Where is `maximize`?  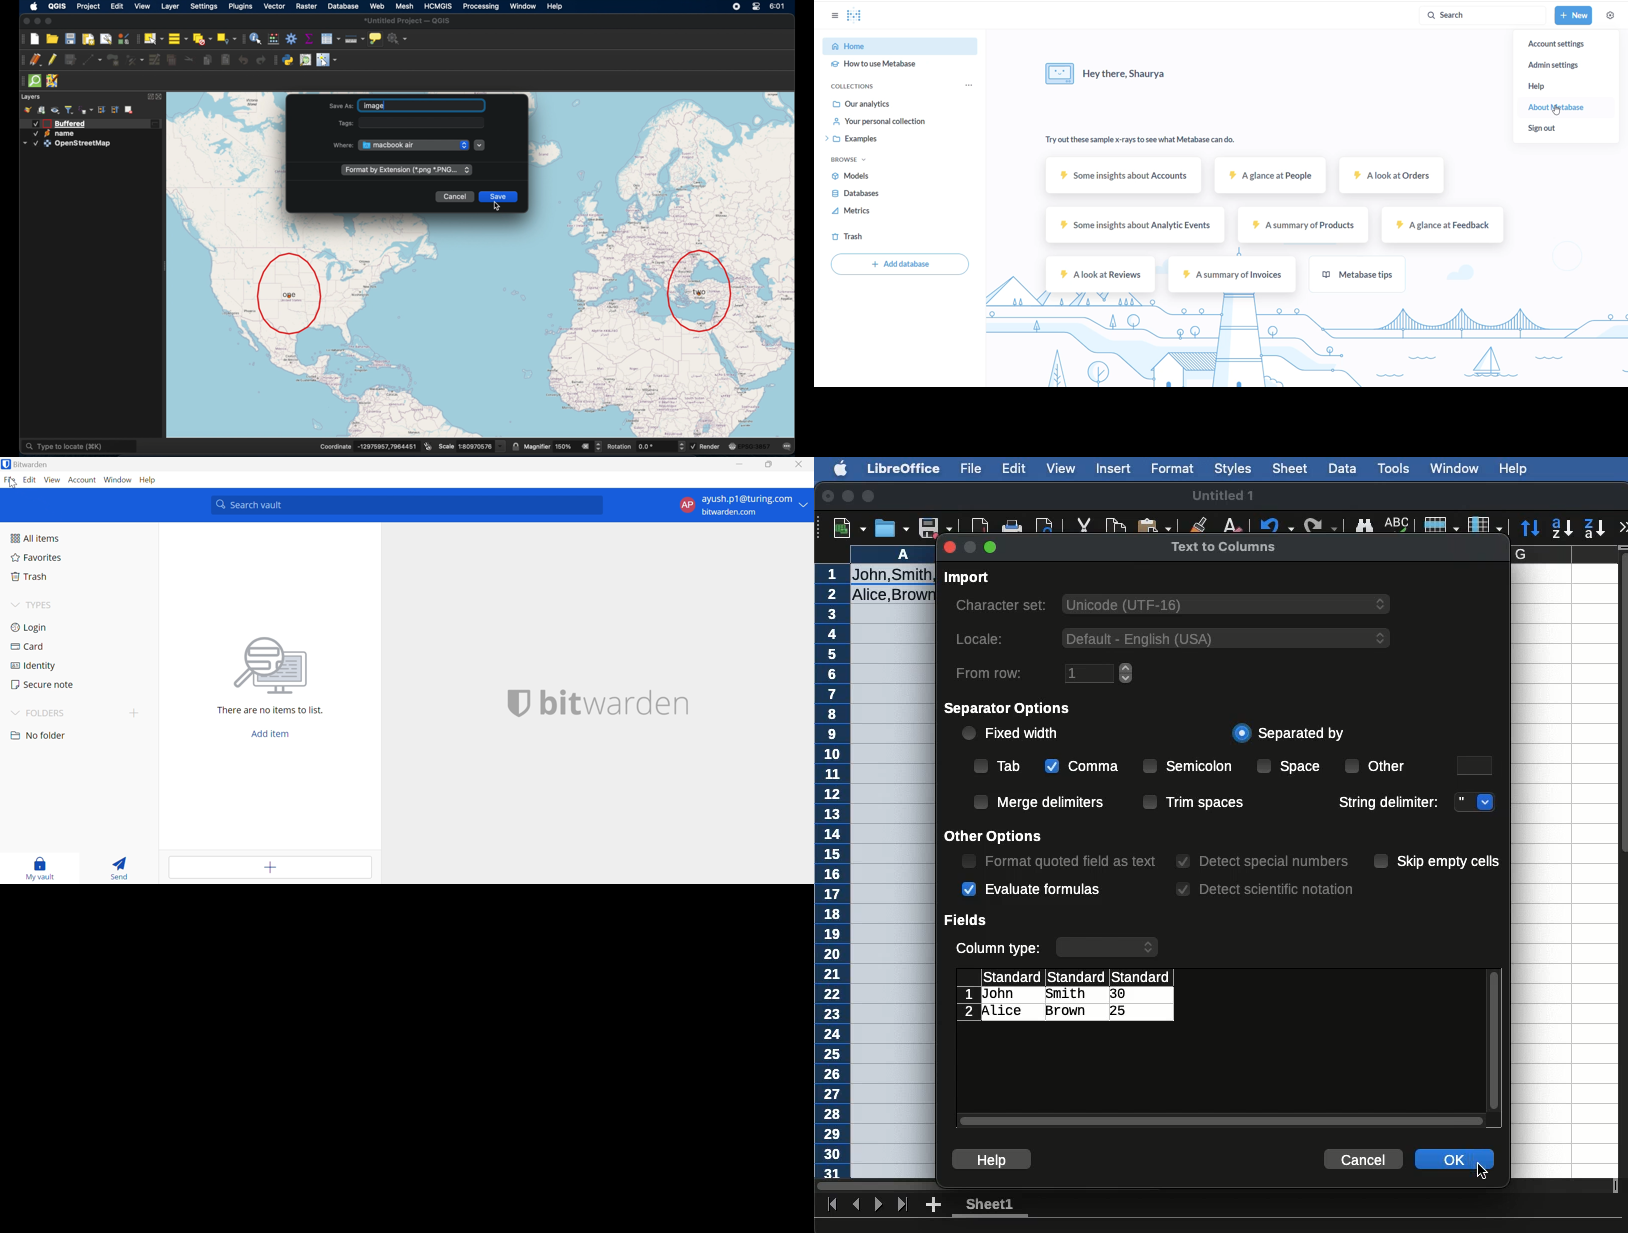 maximize is located at coordinates (992, 548).